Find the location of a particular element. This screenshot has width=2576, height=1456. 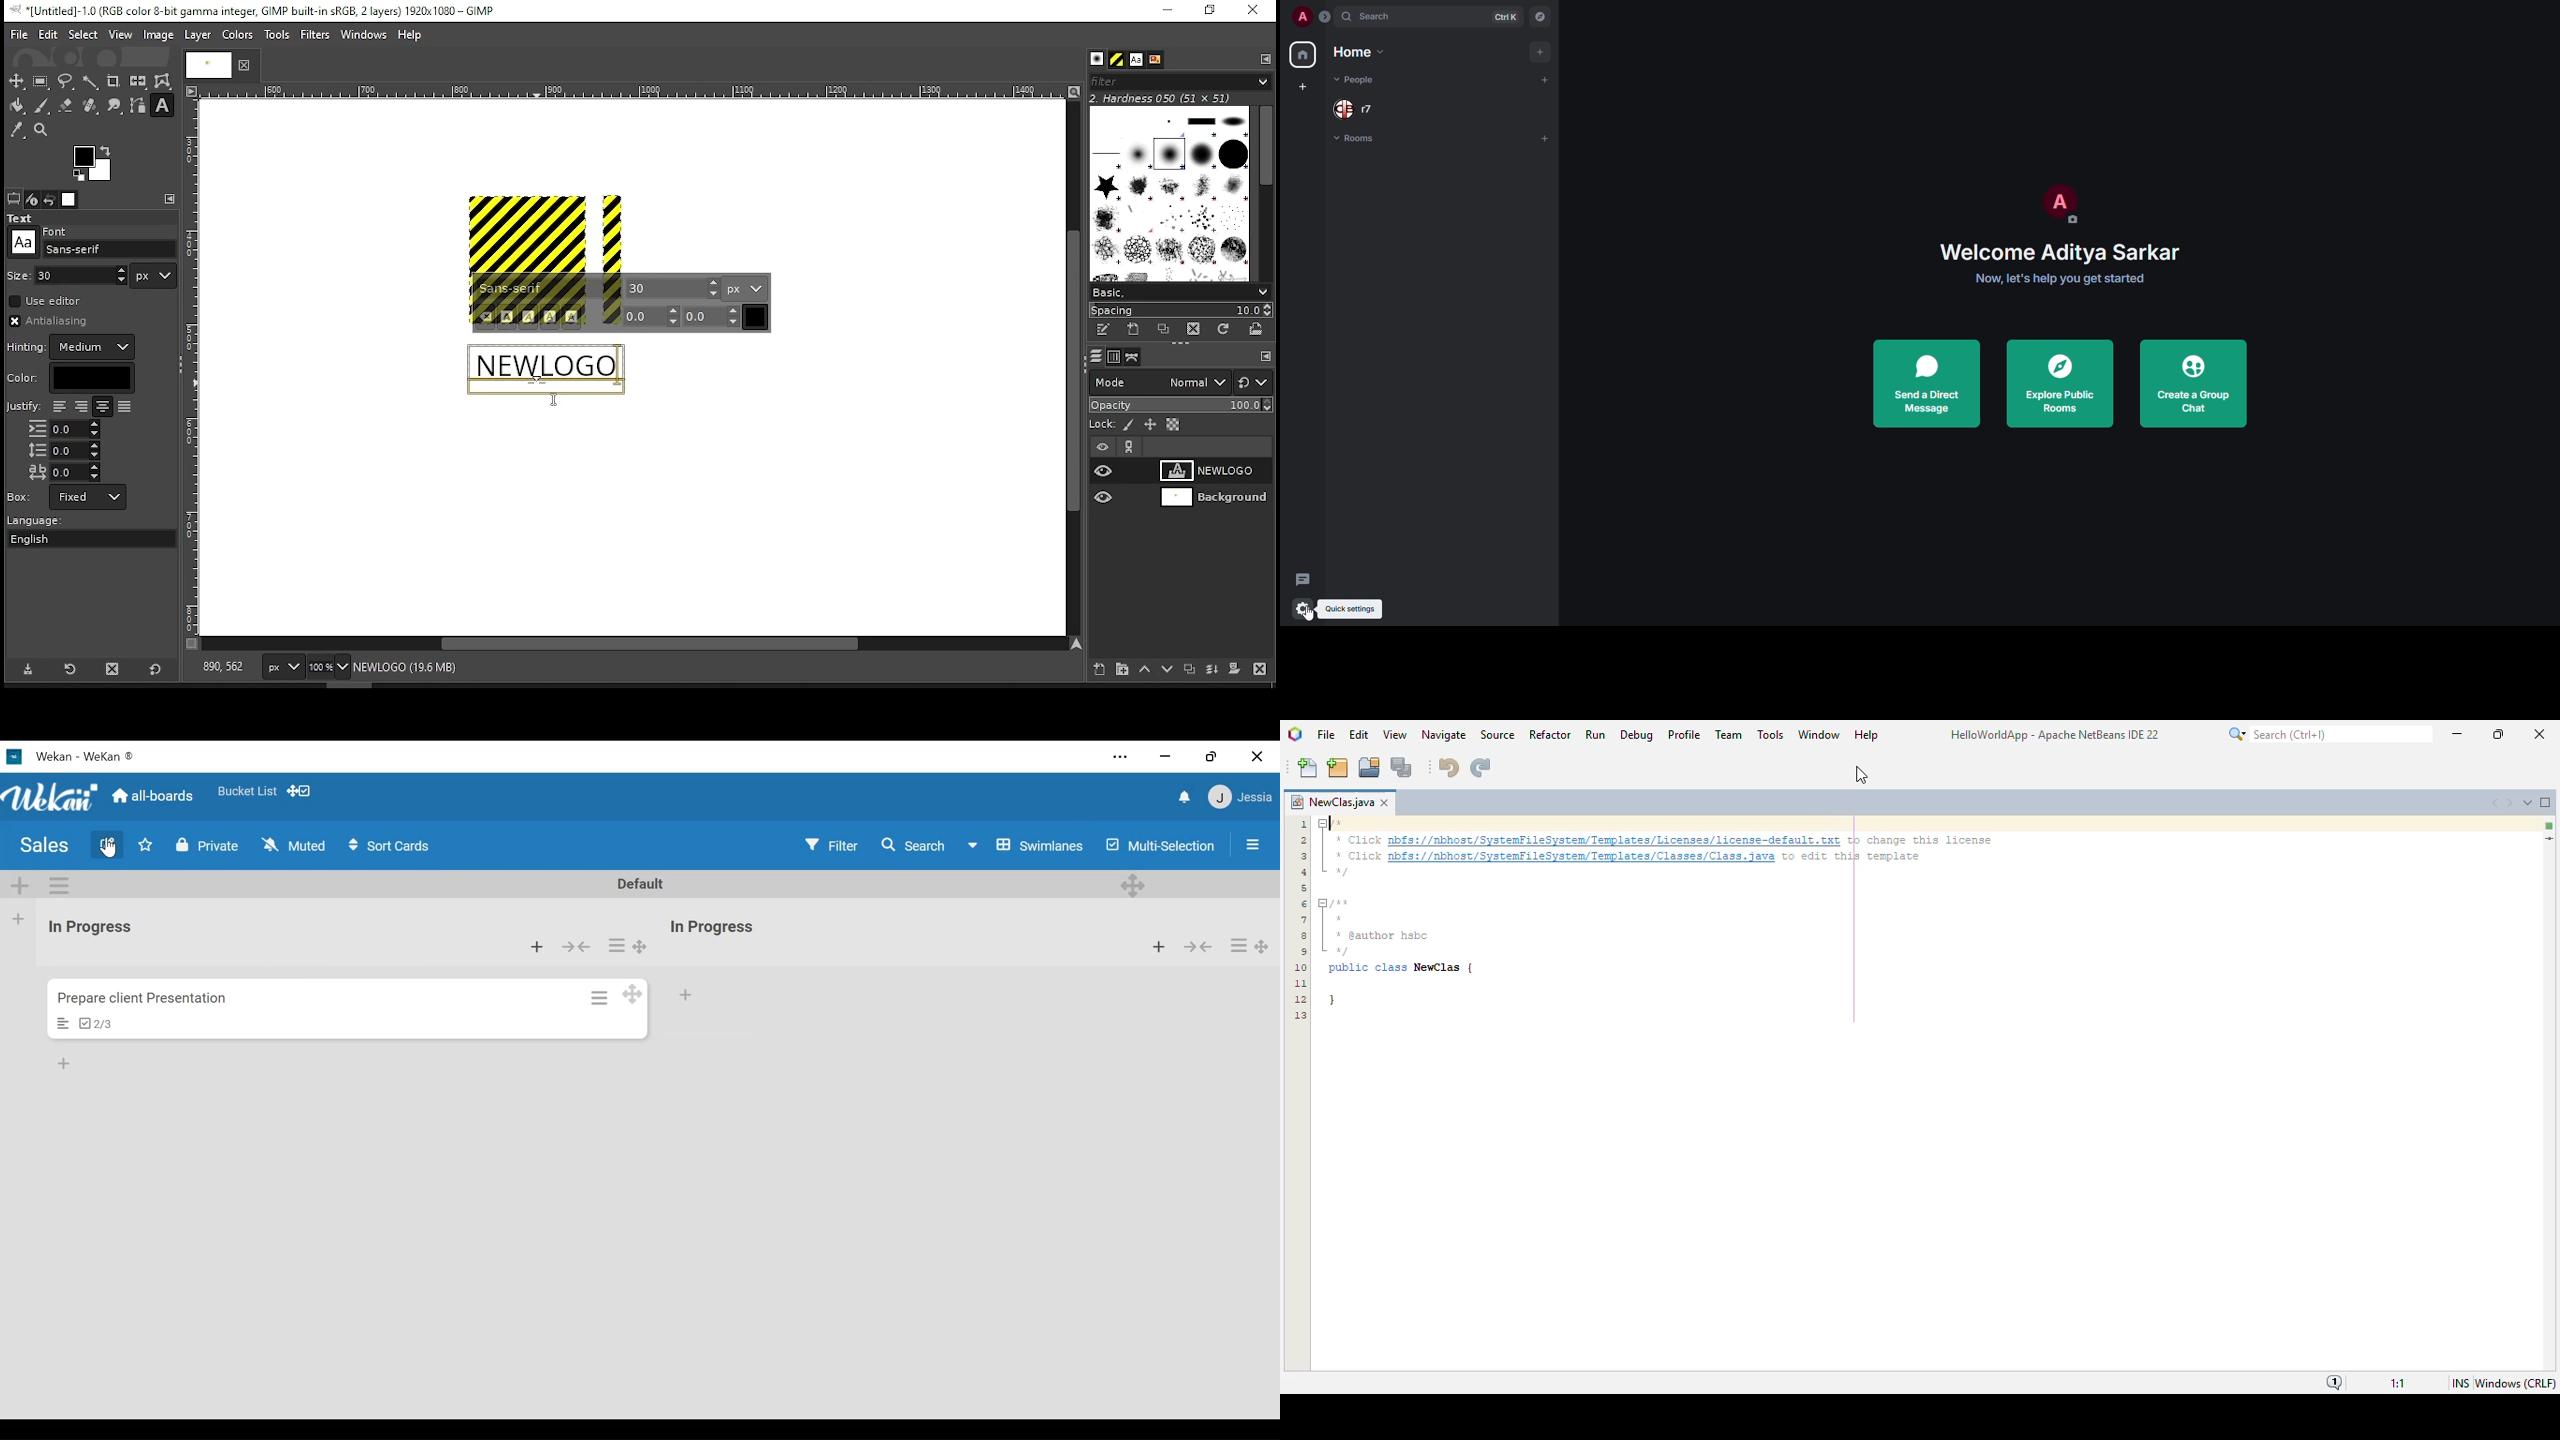

undo is located at coordinates (1449, 768).